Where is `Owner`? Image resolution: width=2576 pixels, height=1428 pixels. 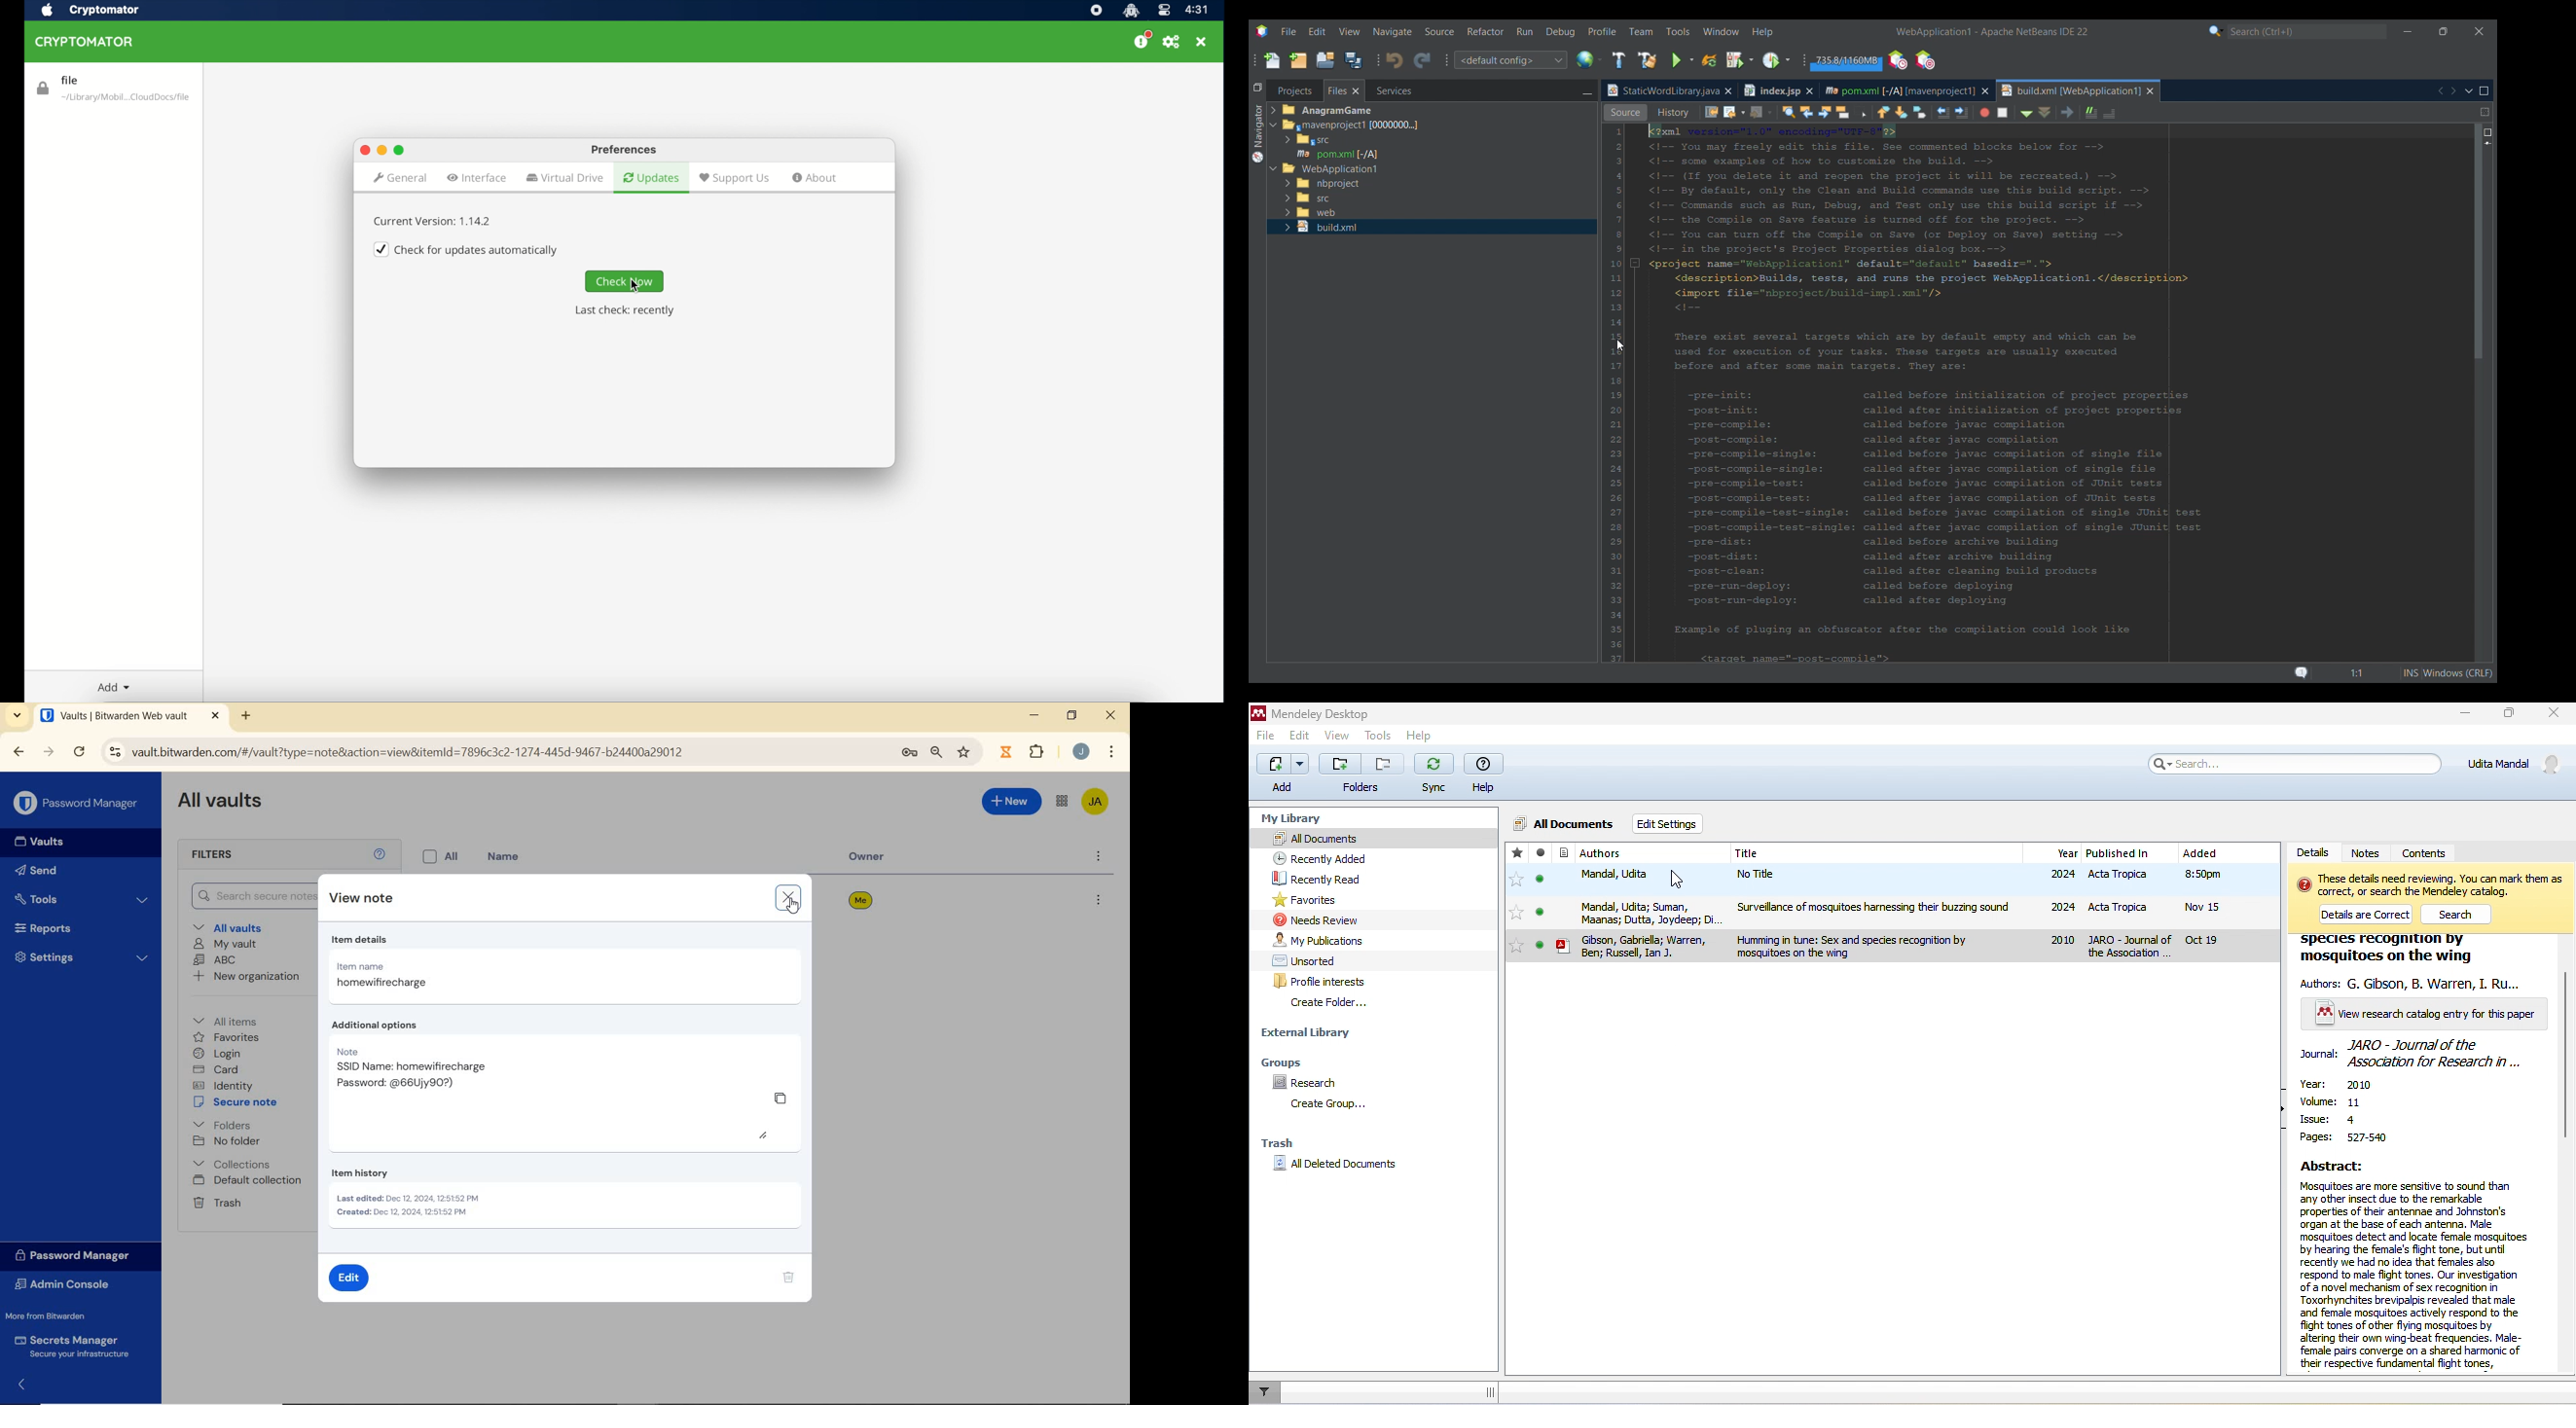 Owner is located at coordinates (878, 860).